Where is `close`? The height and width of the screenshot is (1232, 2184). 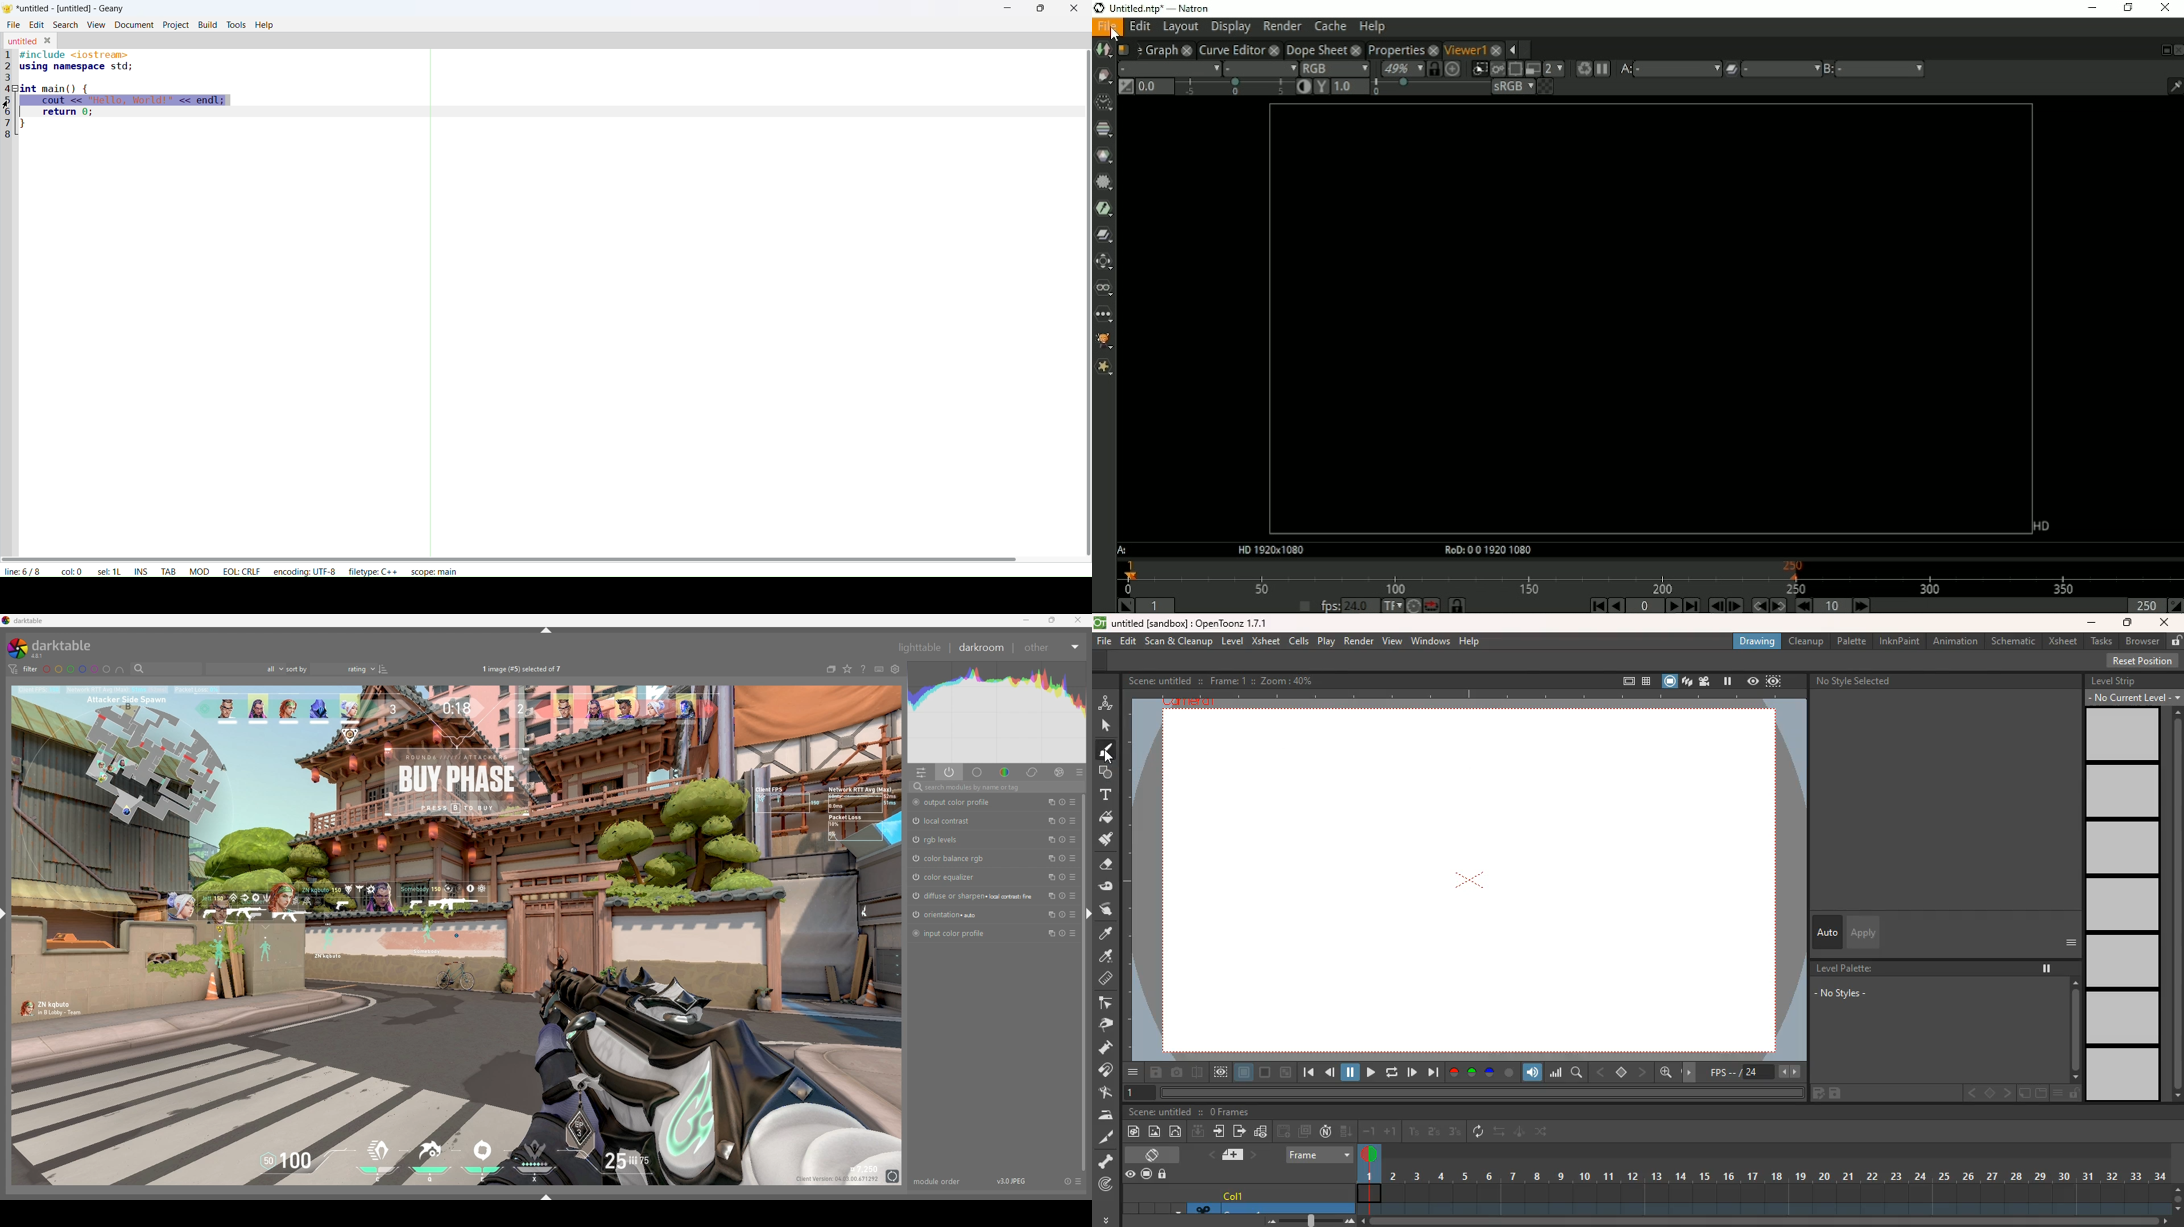
close is located at coordinates (1079, 619).